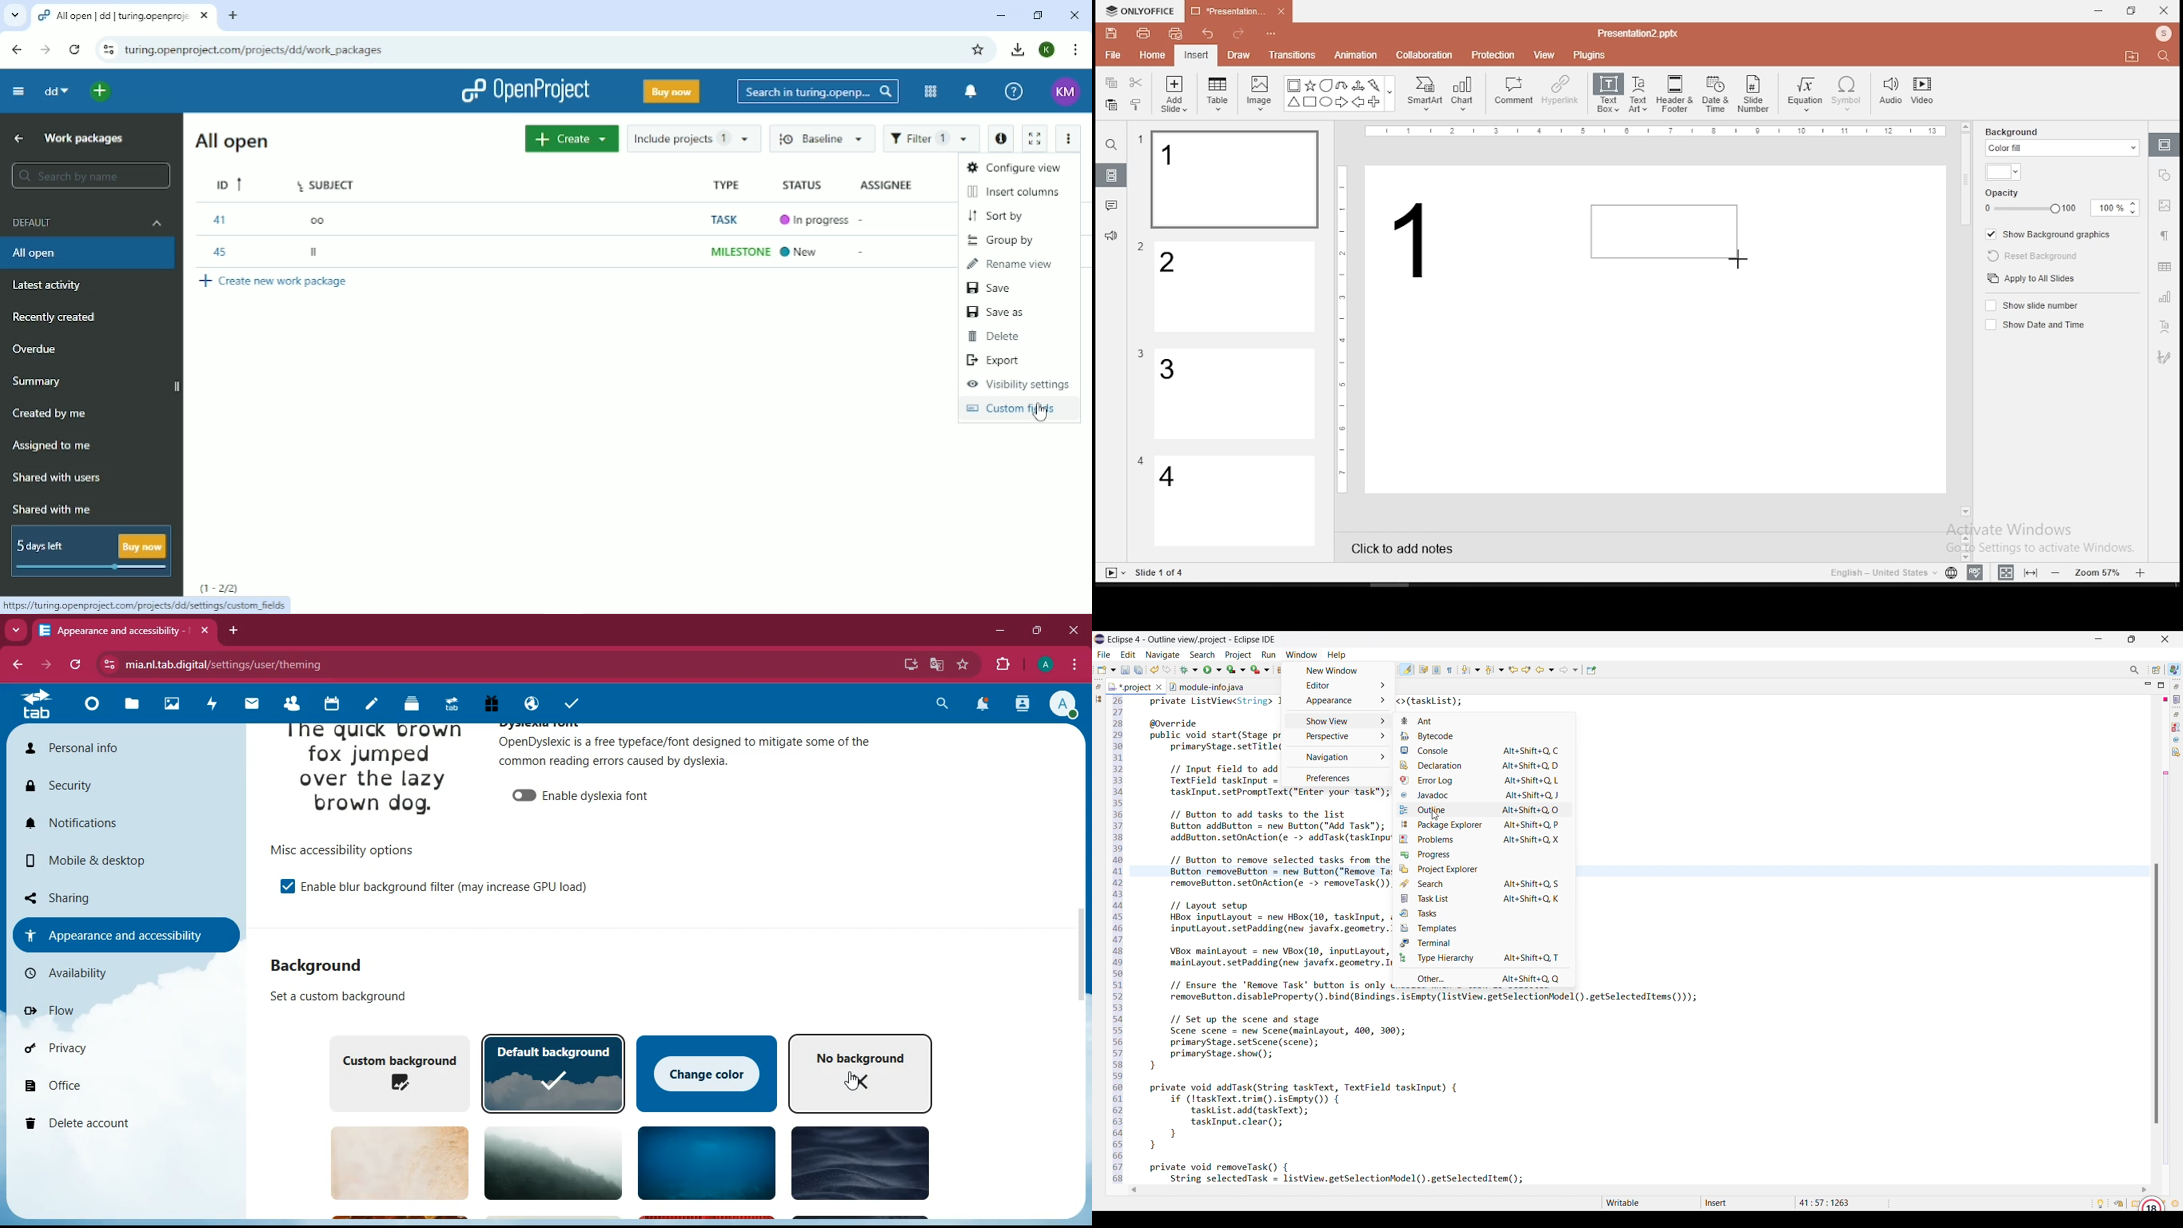  I want to click on desktop, so click(907, 665).